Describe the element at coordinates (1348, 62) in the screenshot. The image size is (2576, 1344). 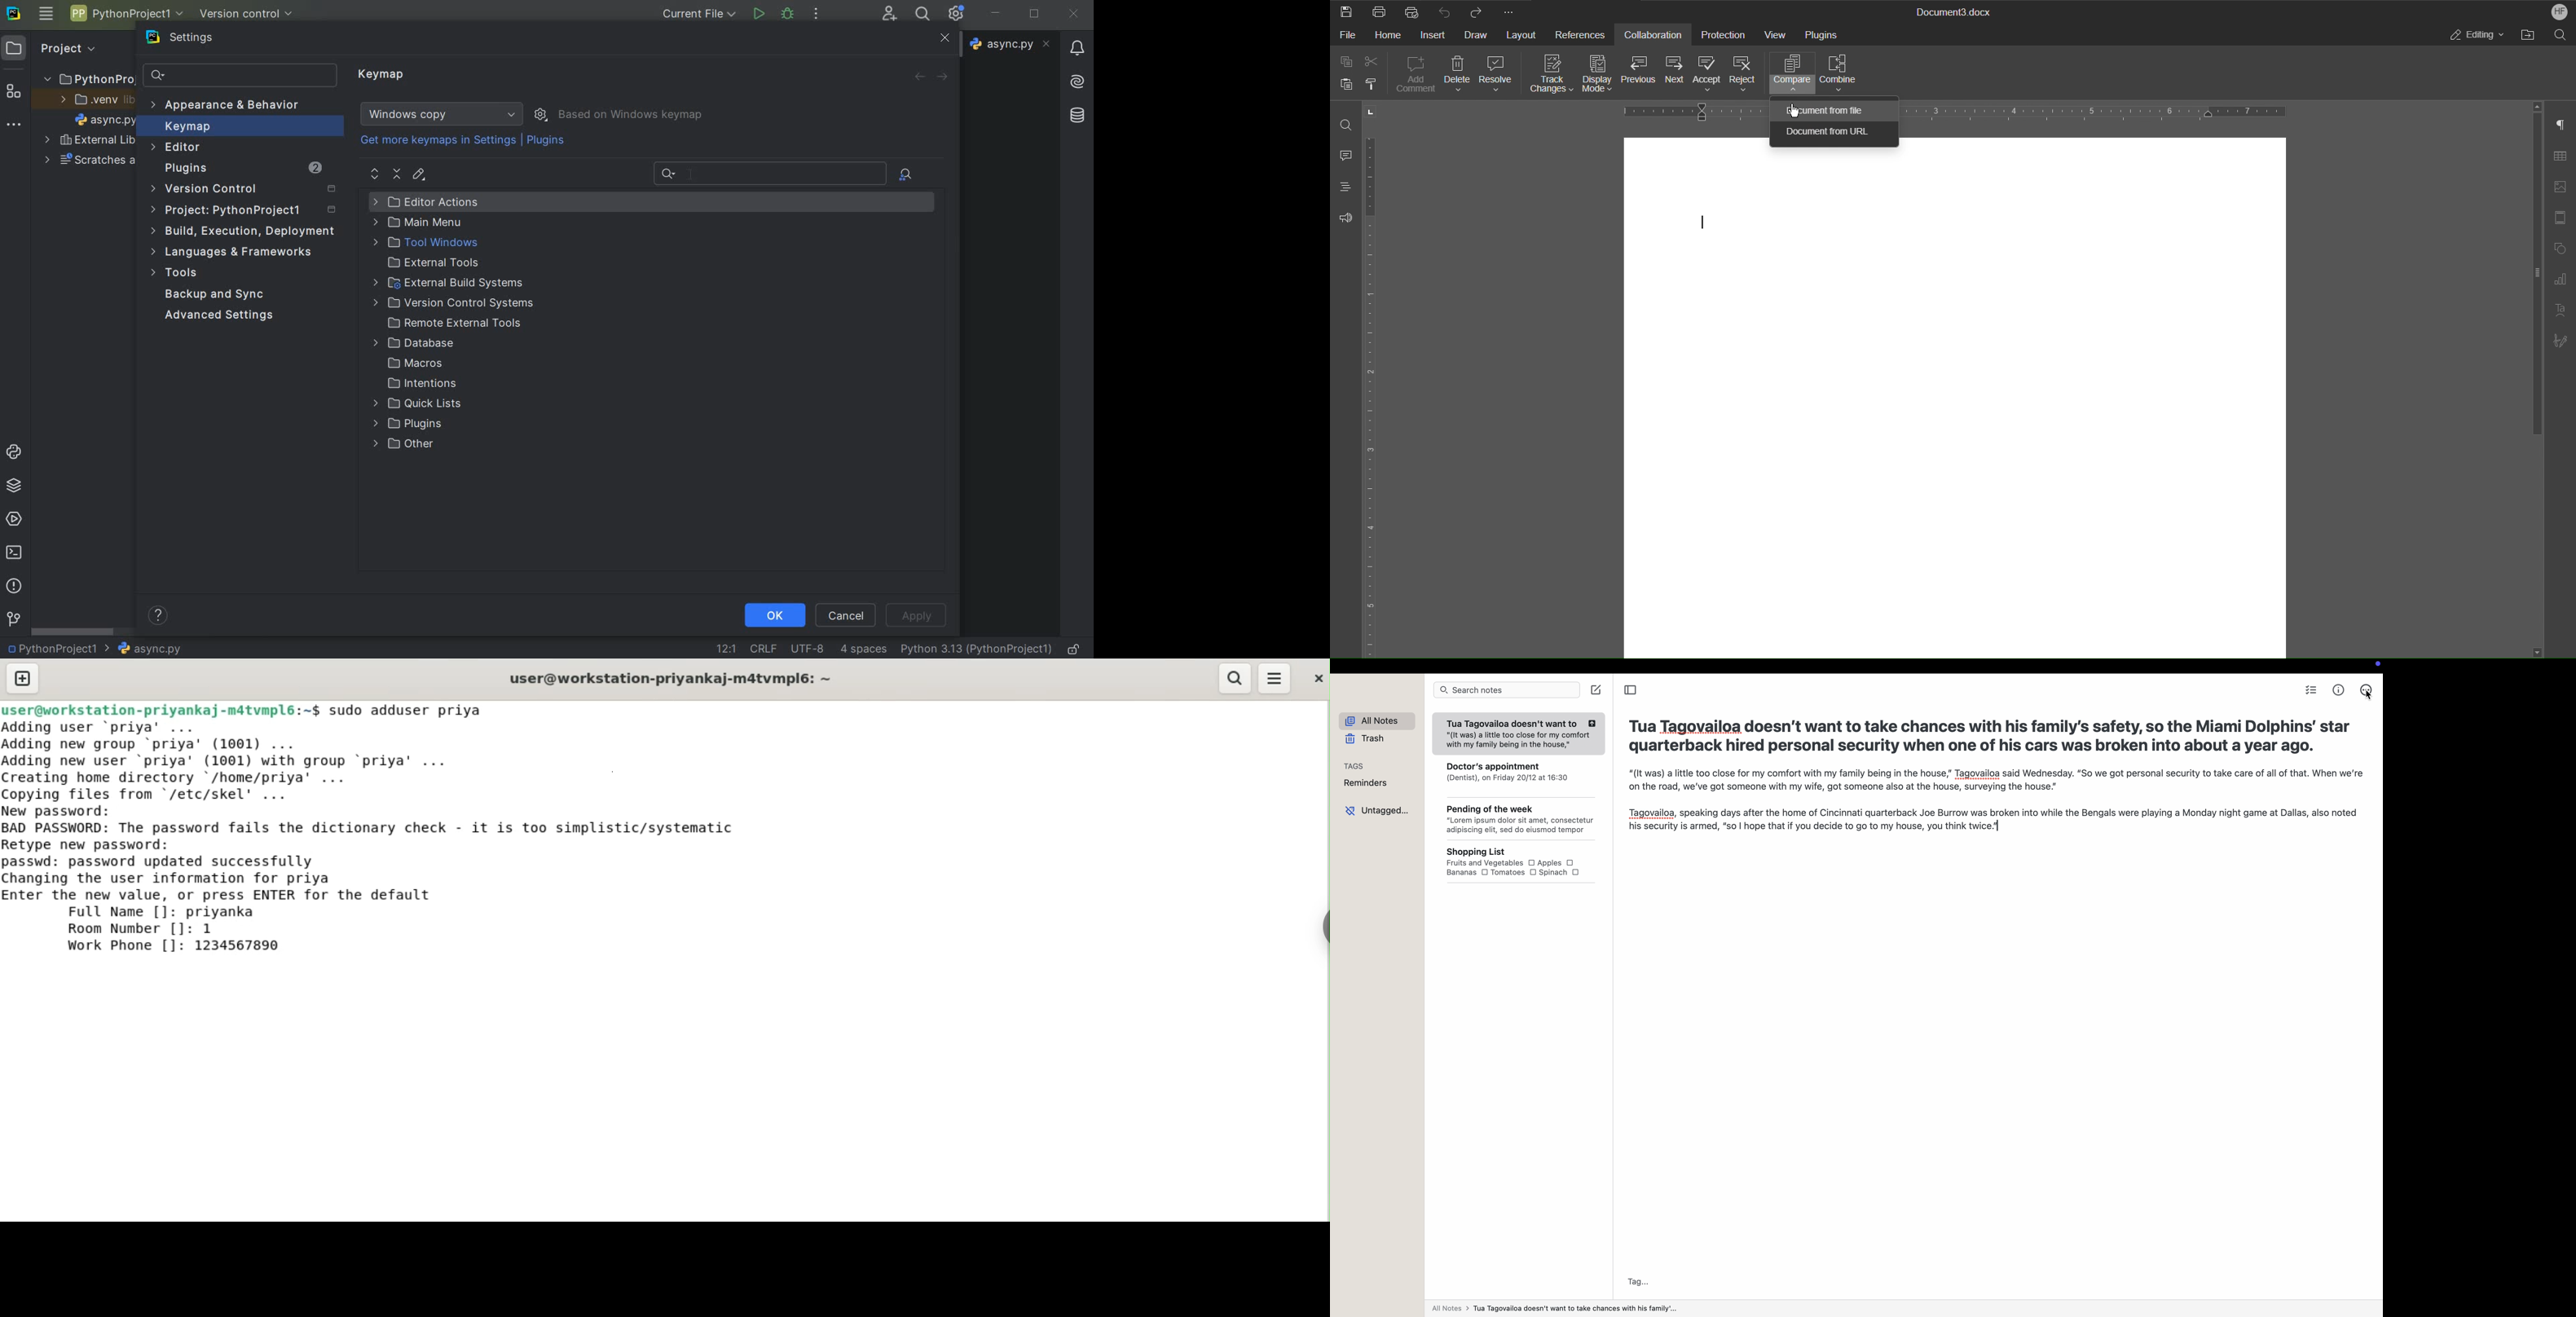
I see `Copy` at that location.